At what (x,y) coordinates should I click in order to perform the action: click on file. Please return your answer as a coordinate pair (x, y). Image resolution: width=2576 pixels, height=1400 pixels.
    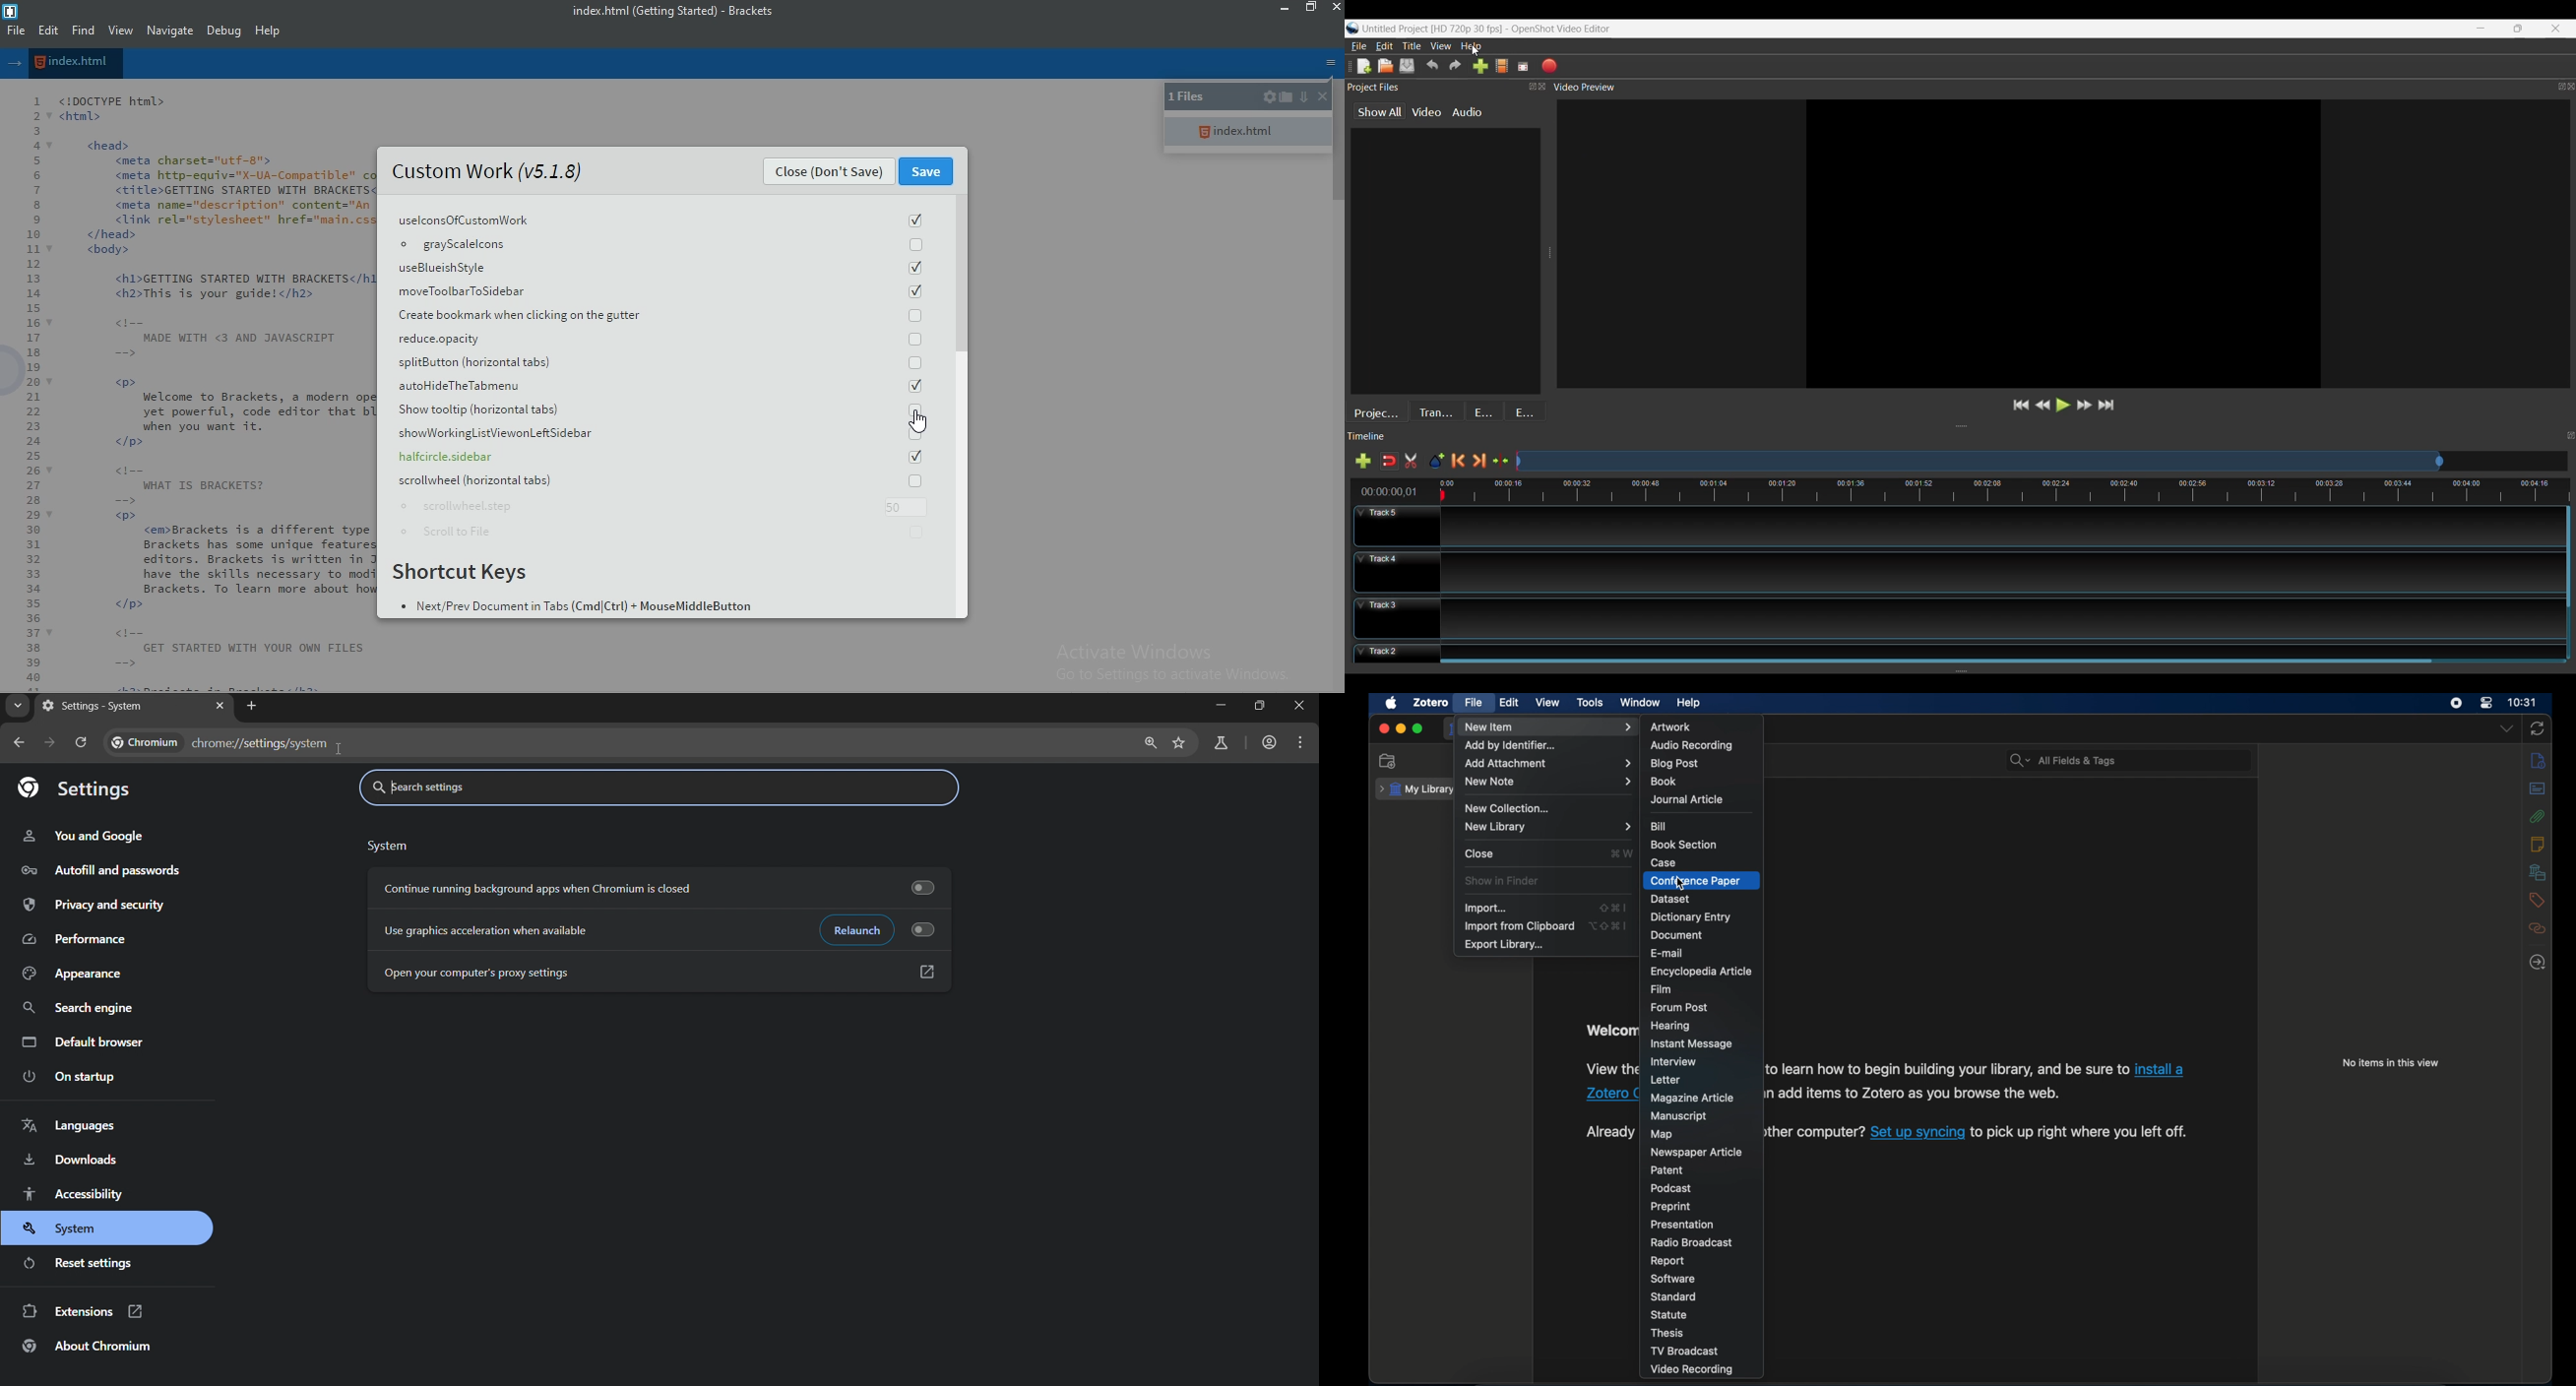
    Looking at the image, I should click on (15, 31).